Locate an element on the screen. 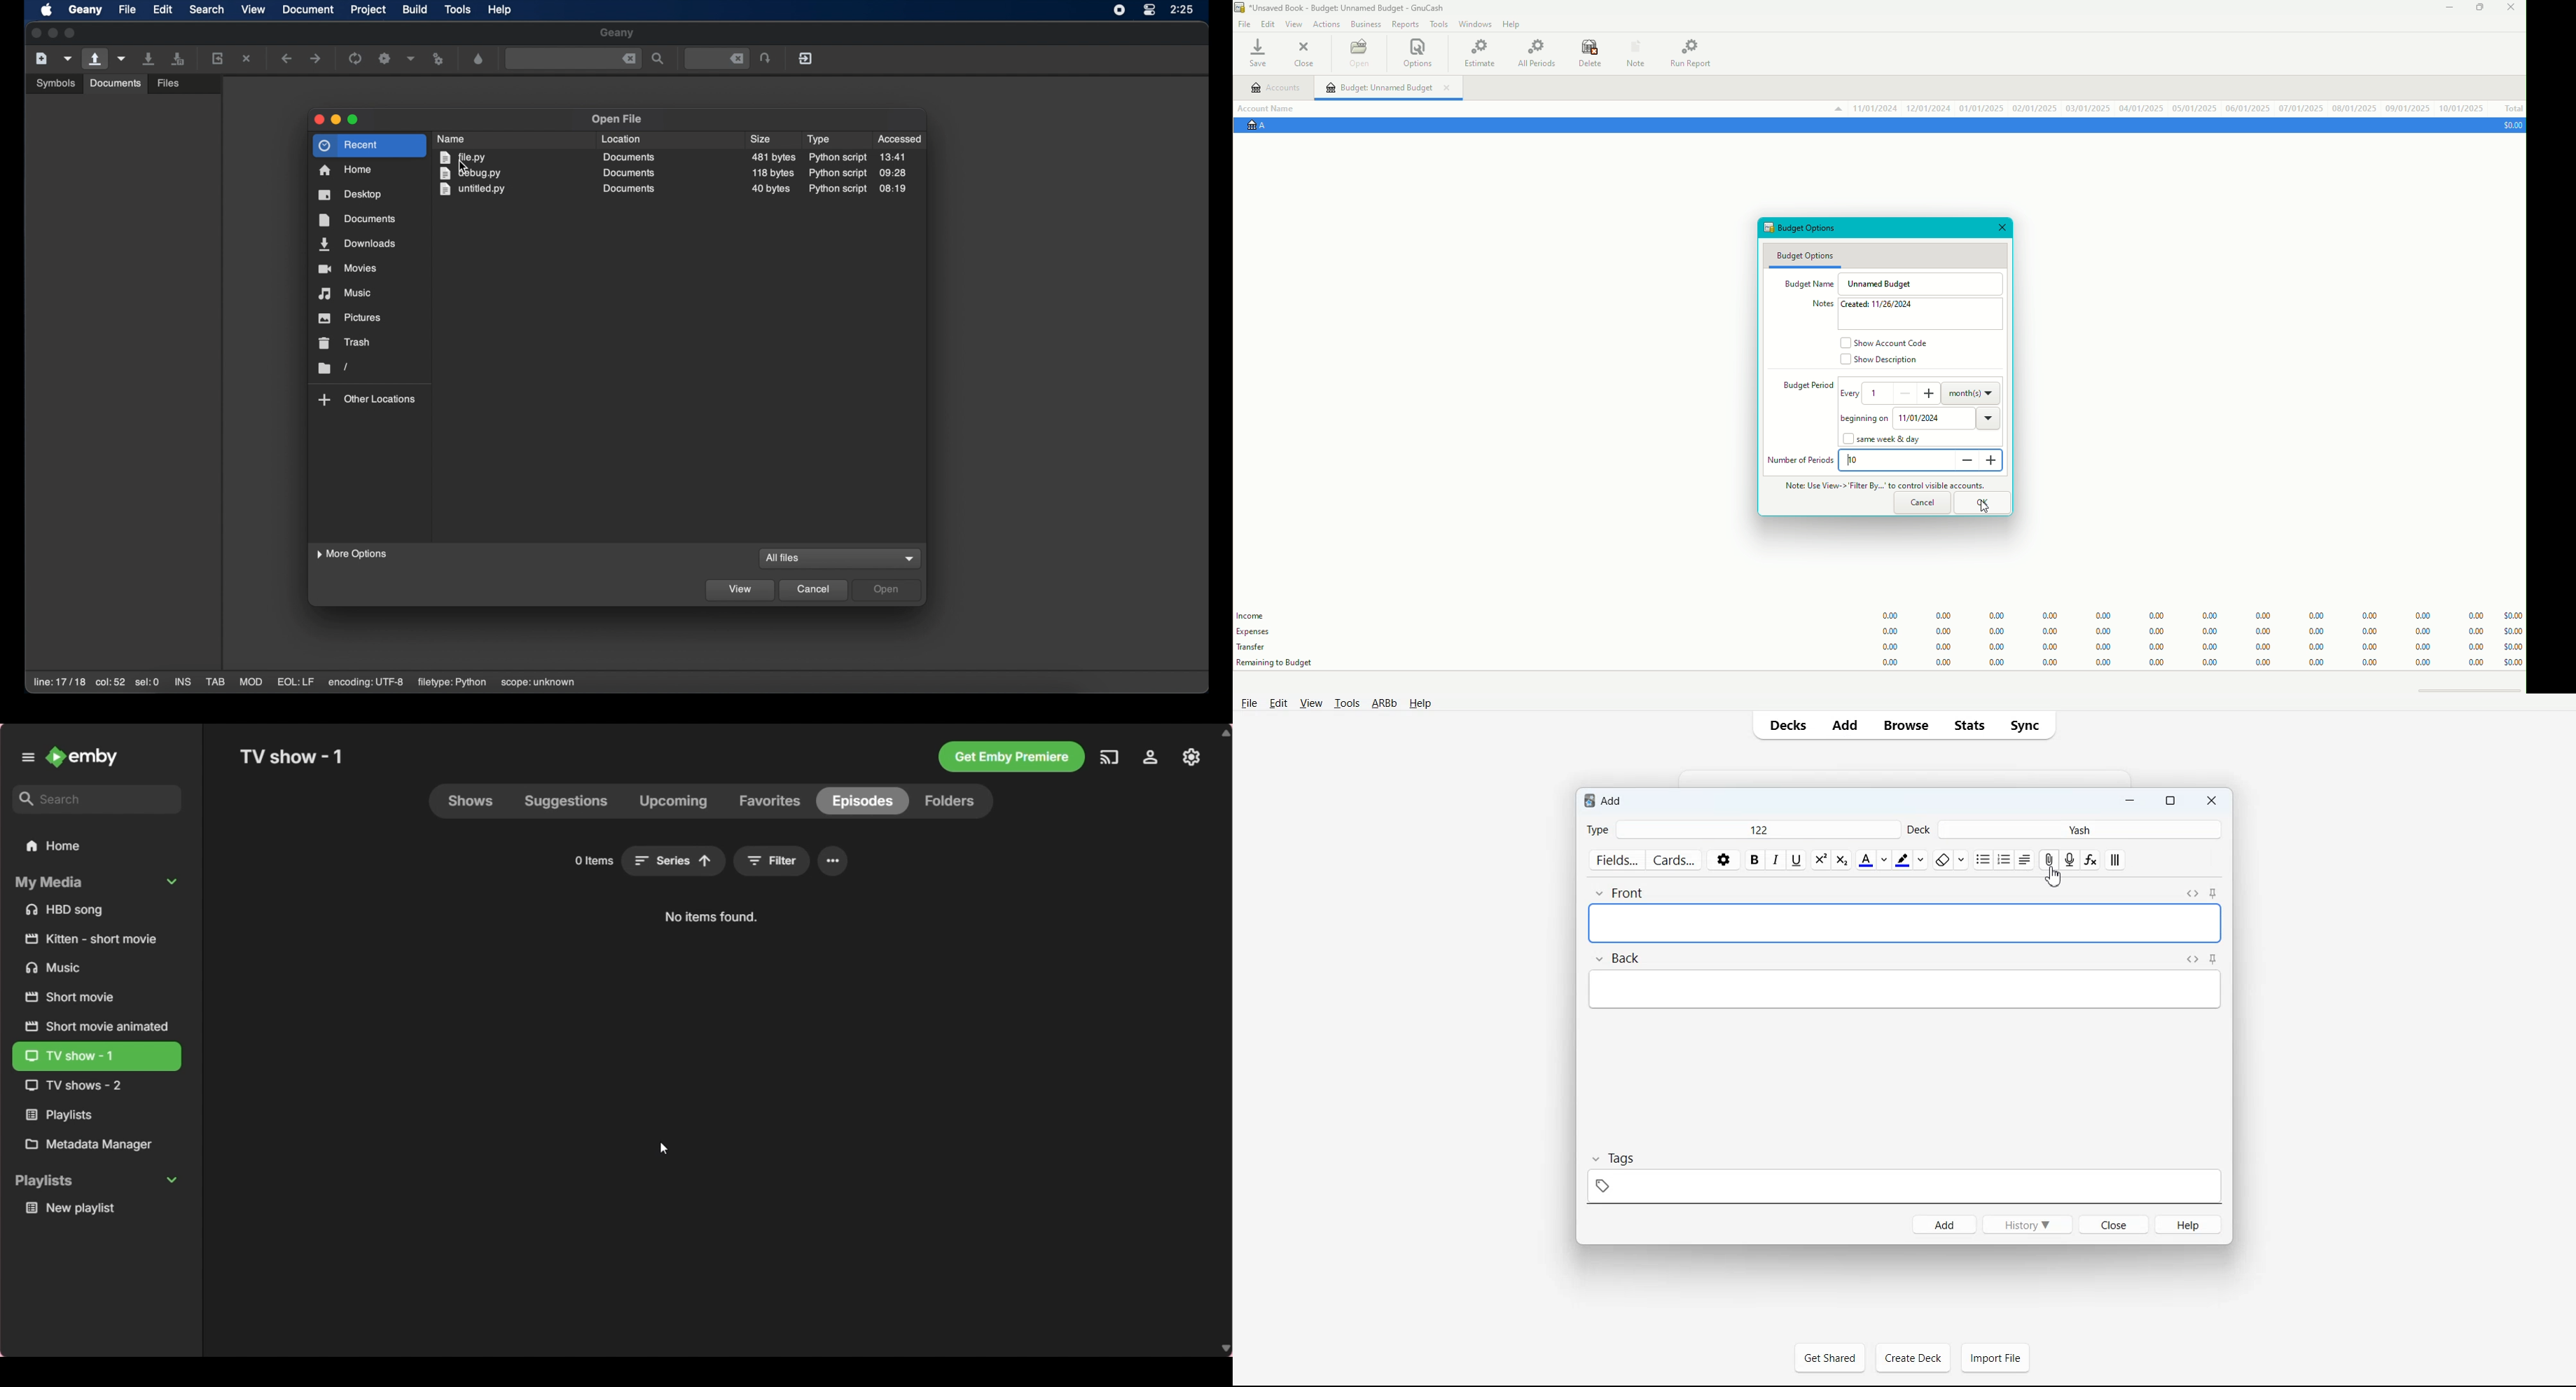 The height and width of the screenshot is (1400, 2576). month(s) is located at coordinates (1973, 392).